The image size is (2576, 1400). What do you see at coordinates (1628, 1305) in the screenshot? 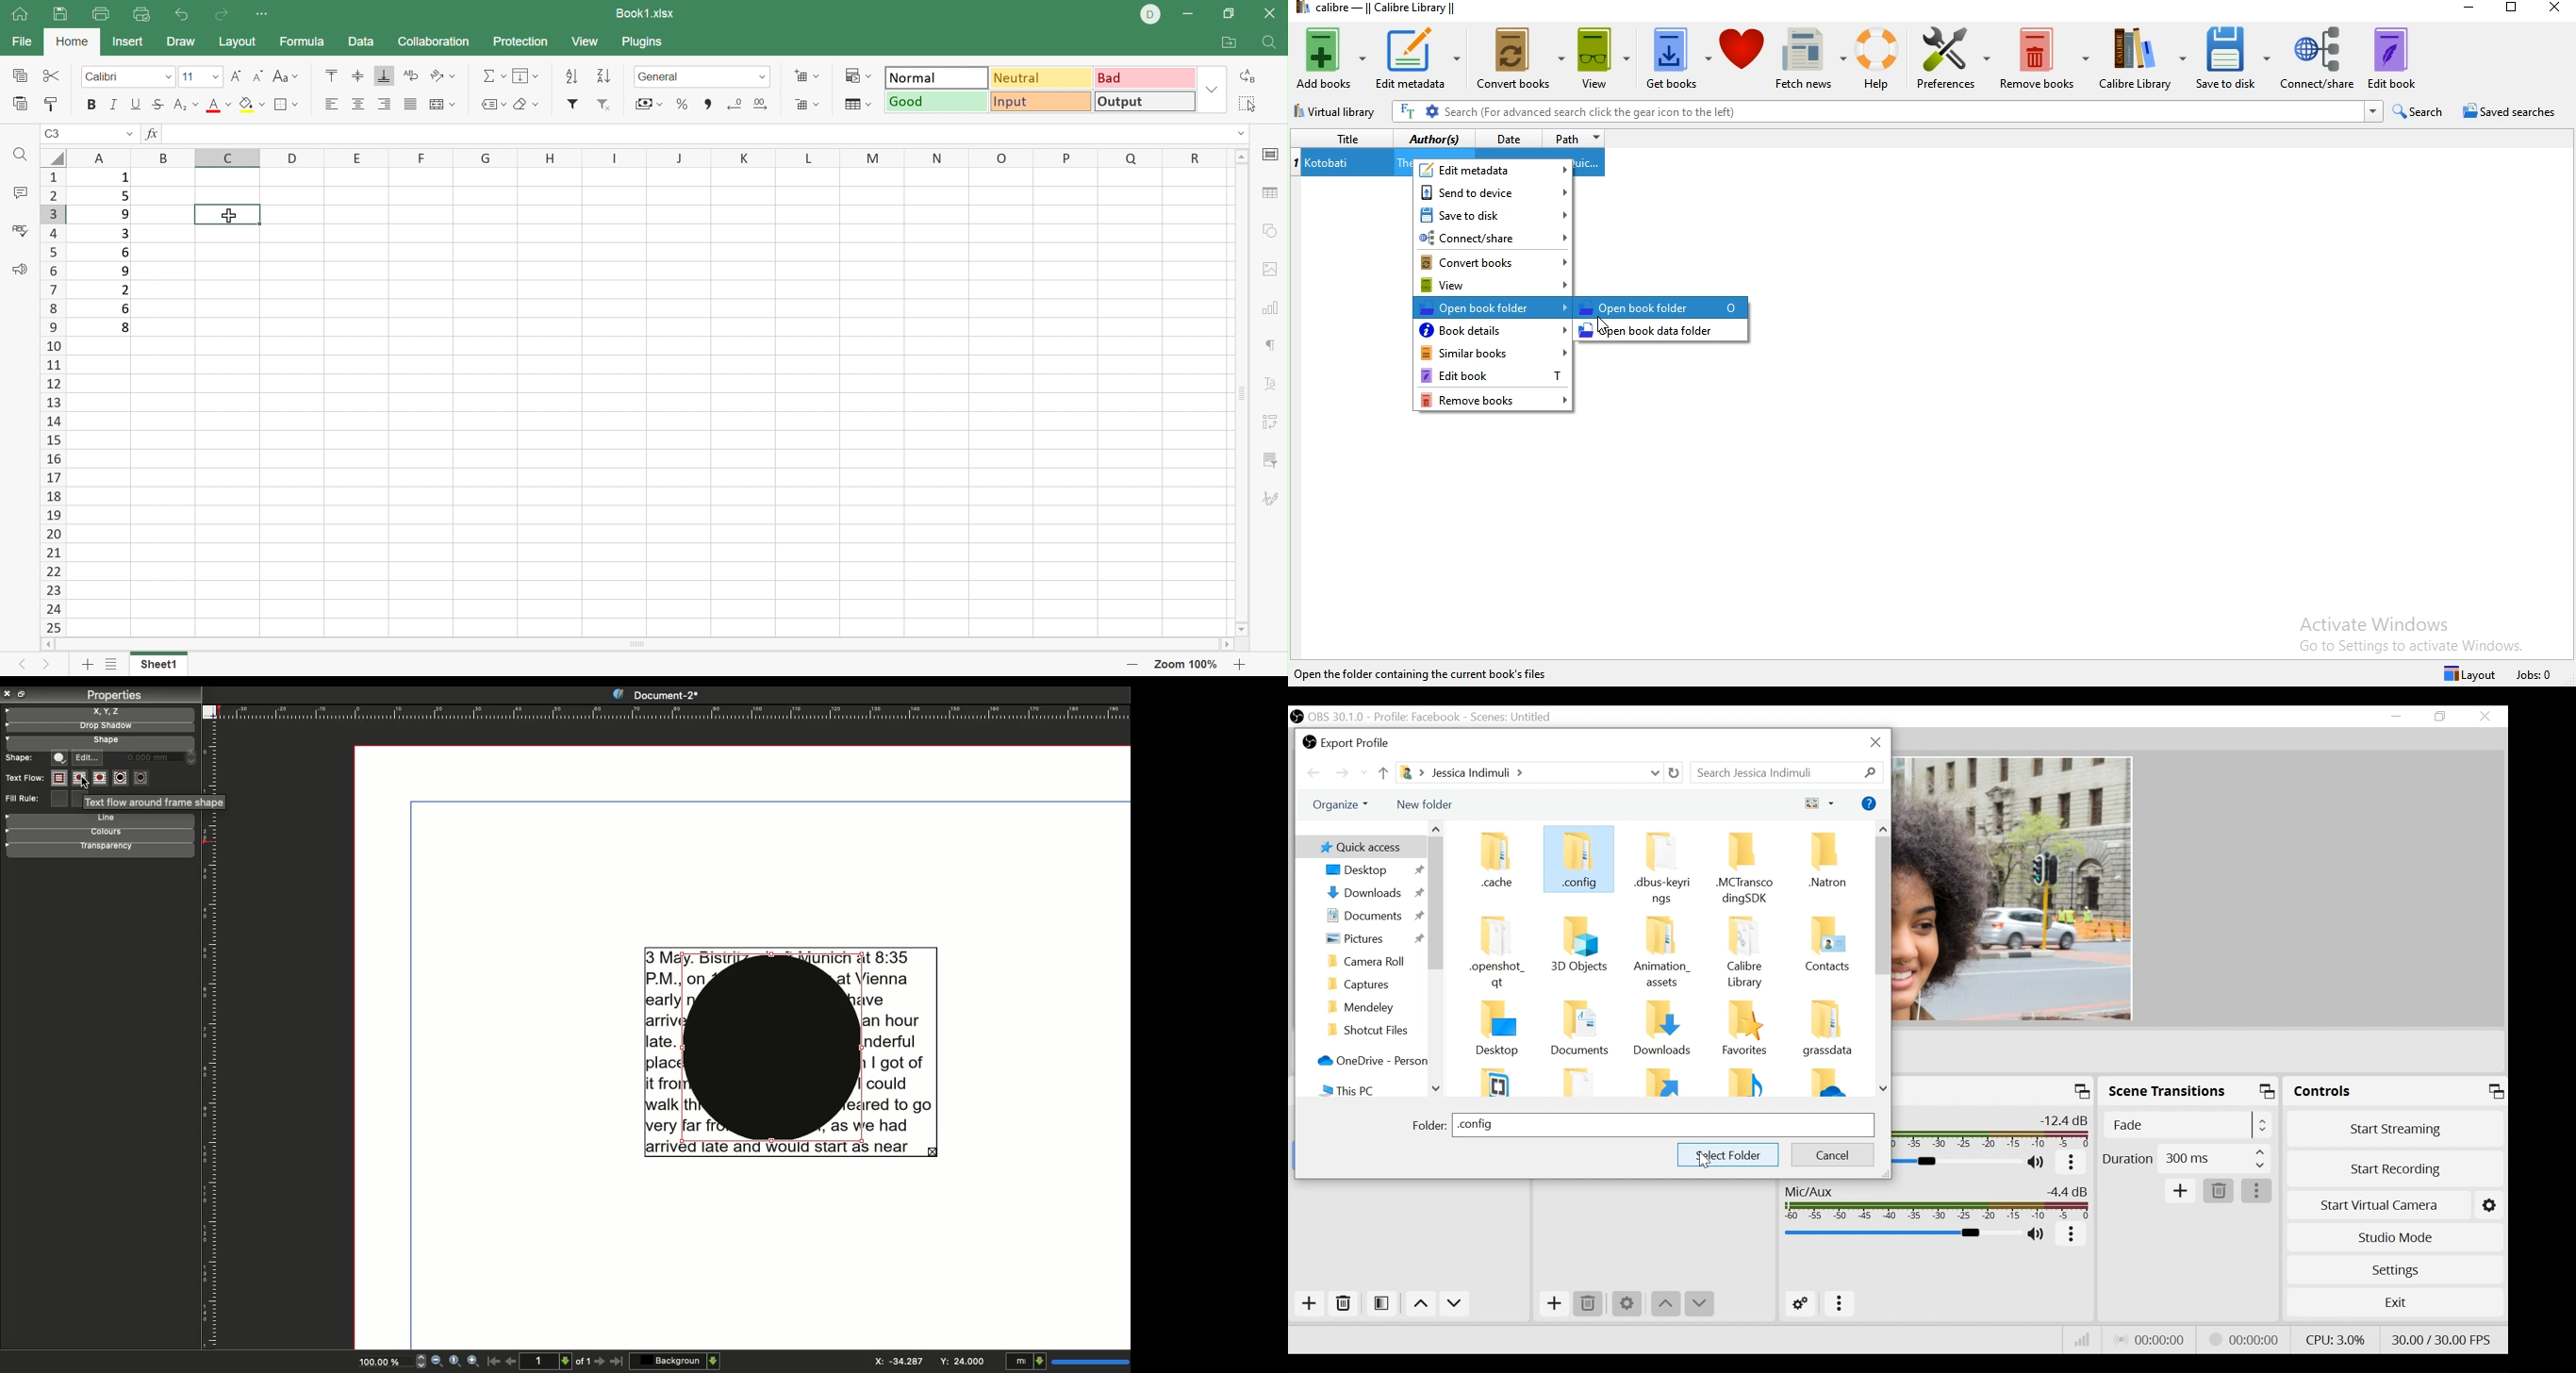
I see `Settings` at bounding box center [1628, 1305].